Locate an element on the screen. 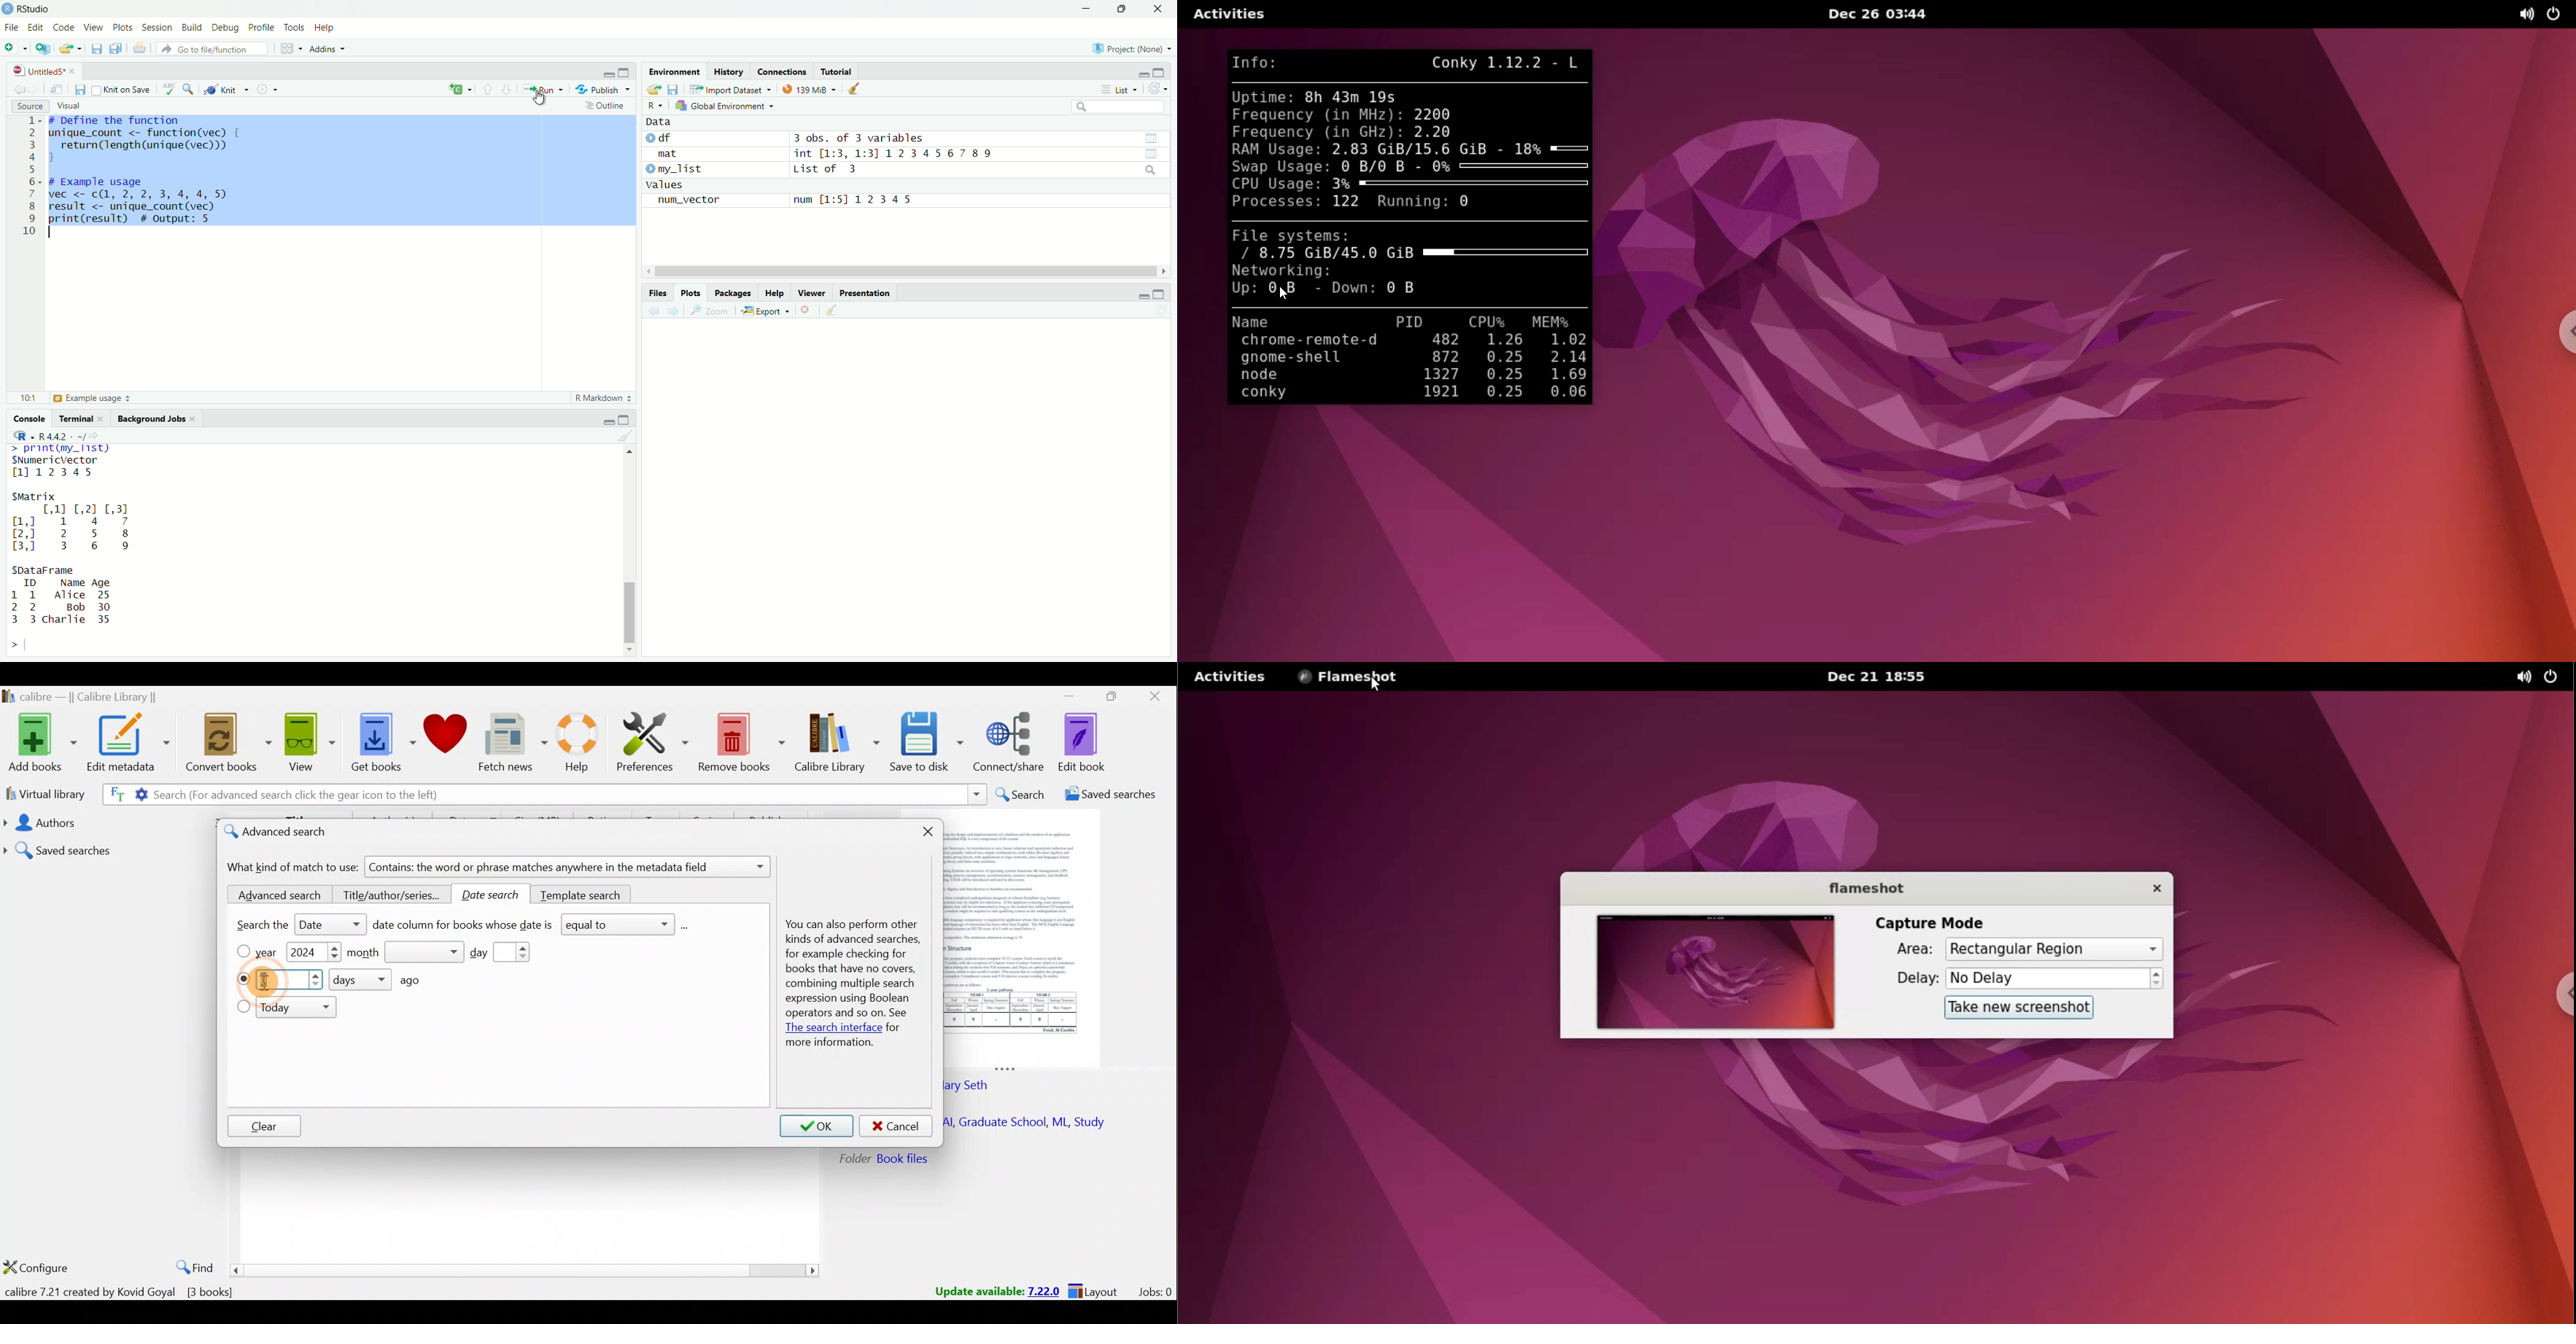 This screenshot has height=1344, width=2576. minimize is located at coordinates (1142, 297).